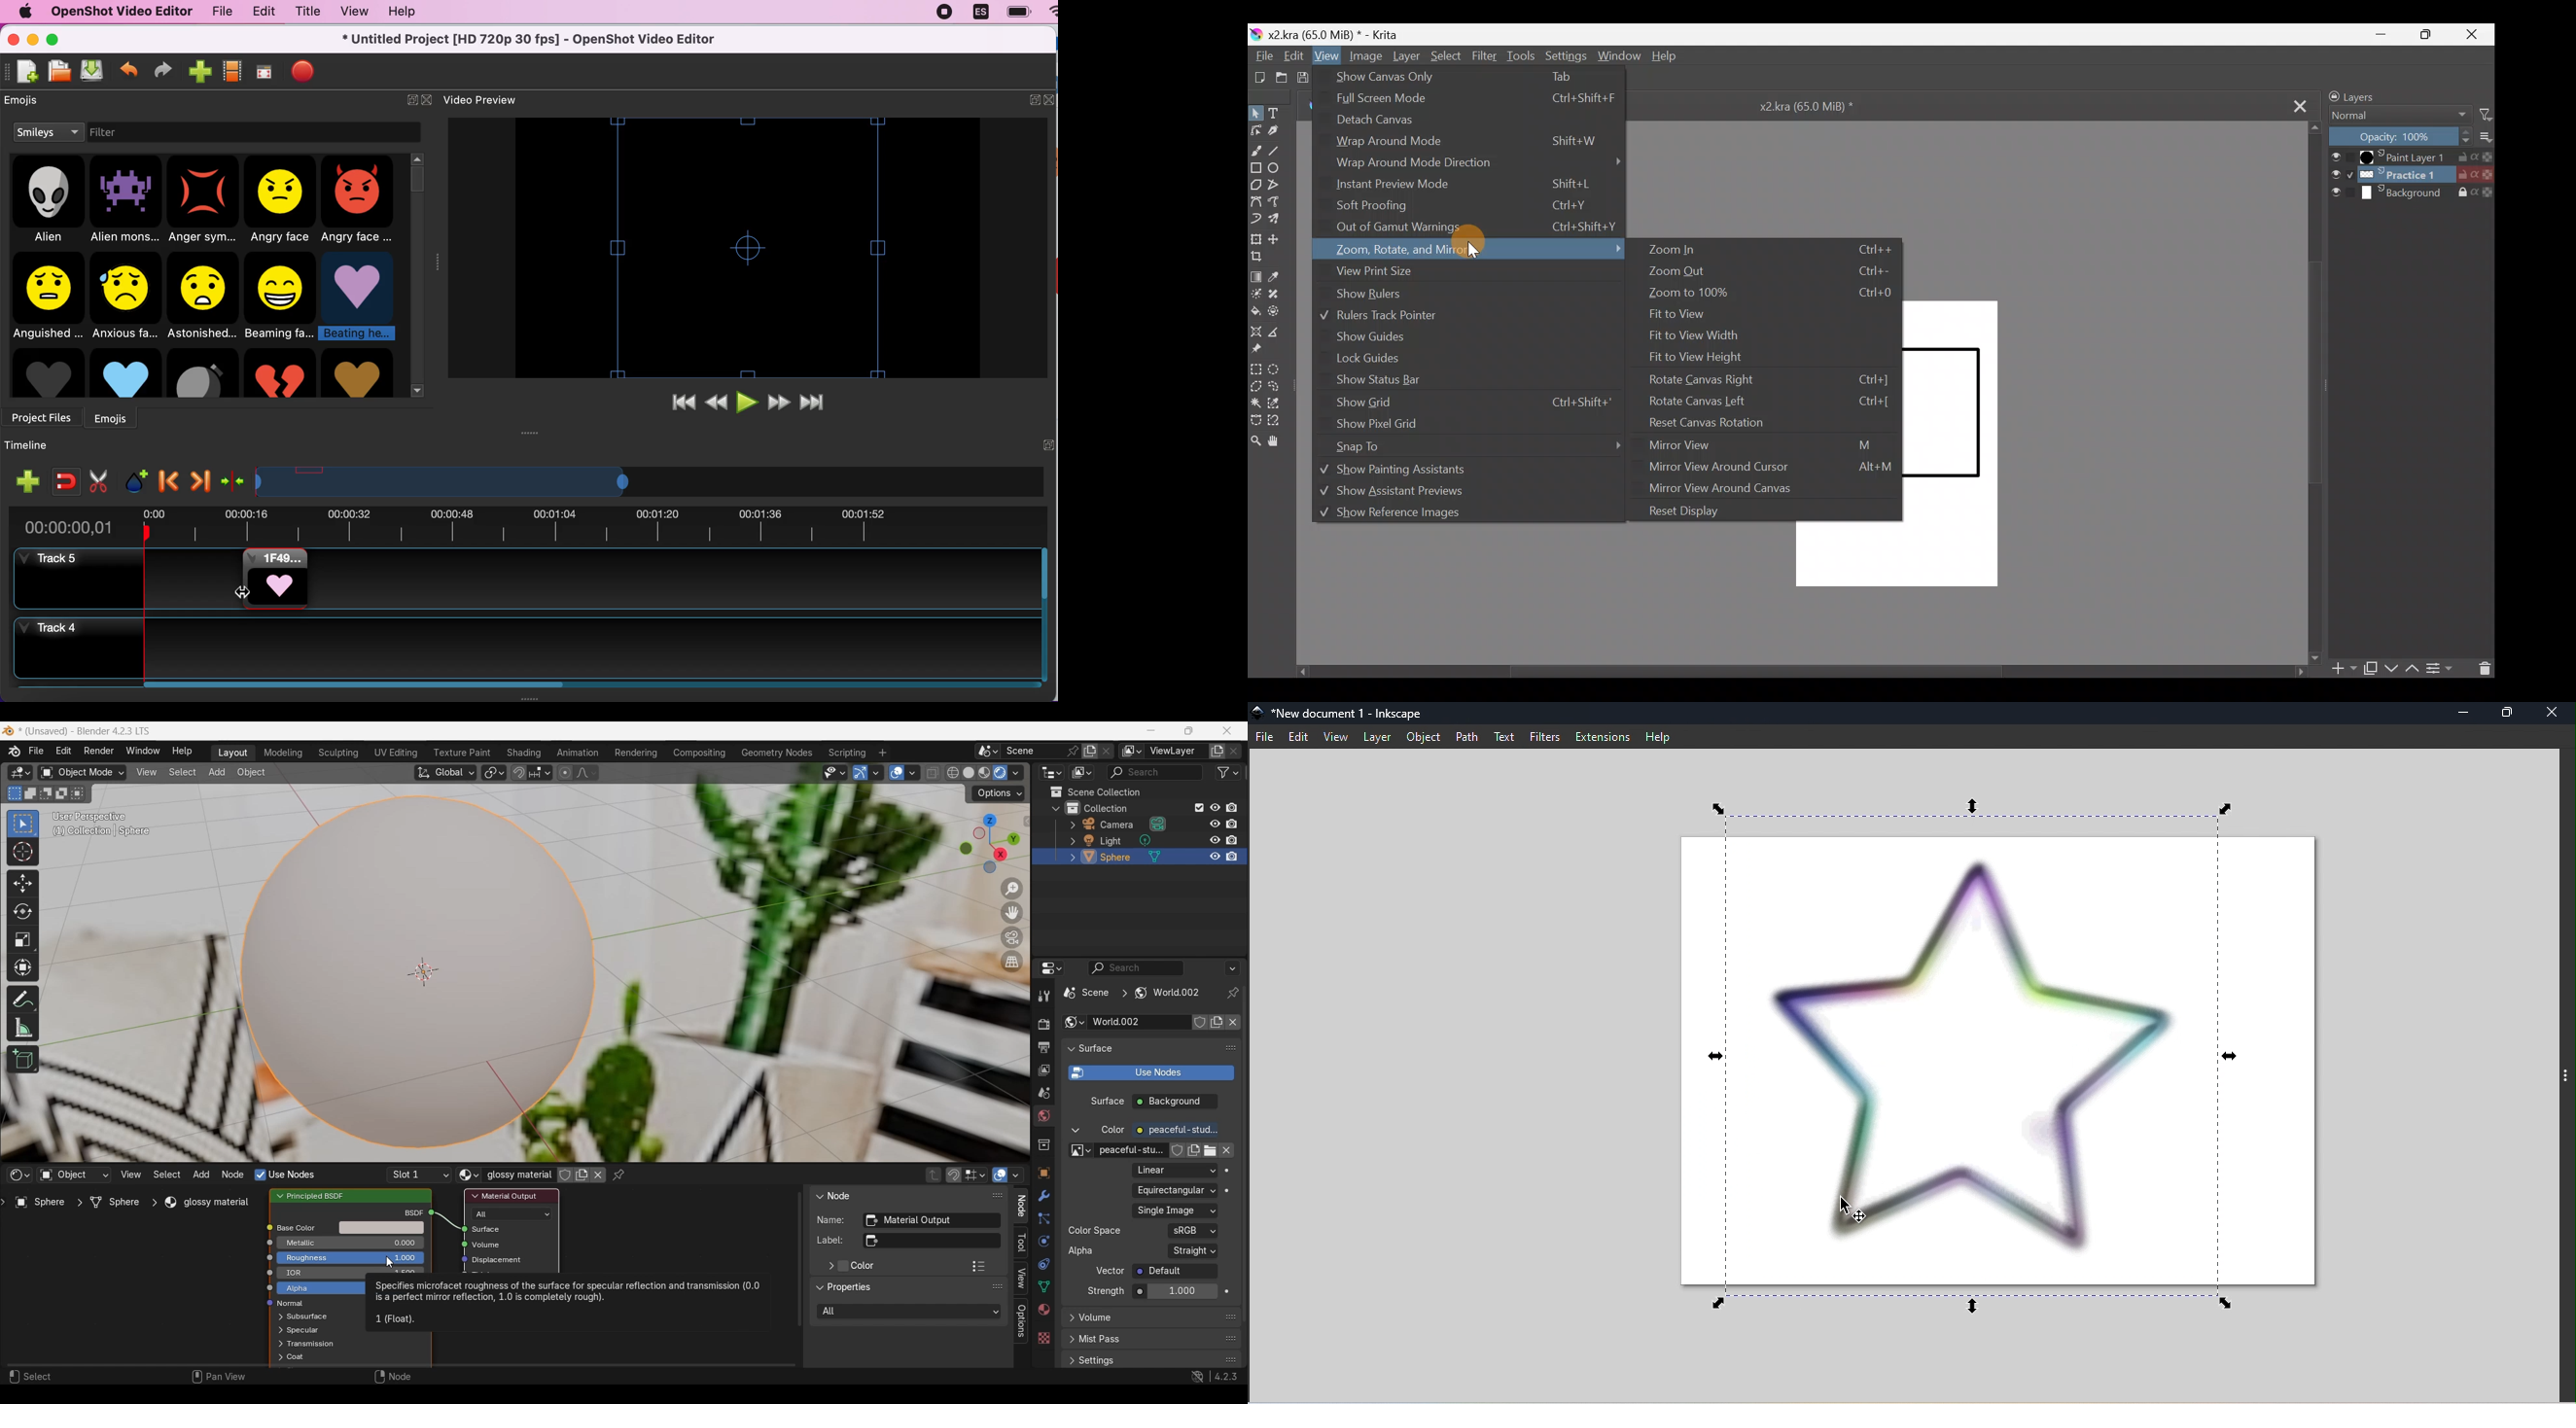 This screenshot has height=1428, width=2576. I want to click on anxious, so click(128, 294).